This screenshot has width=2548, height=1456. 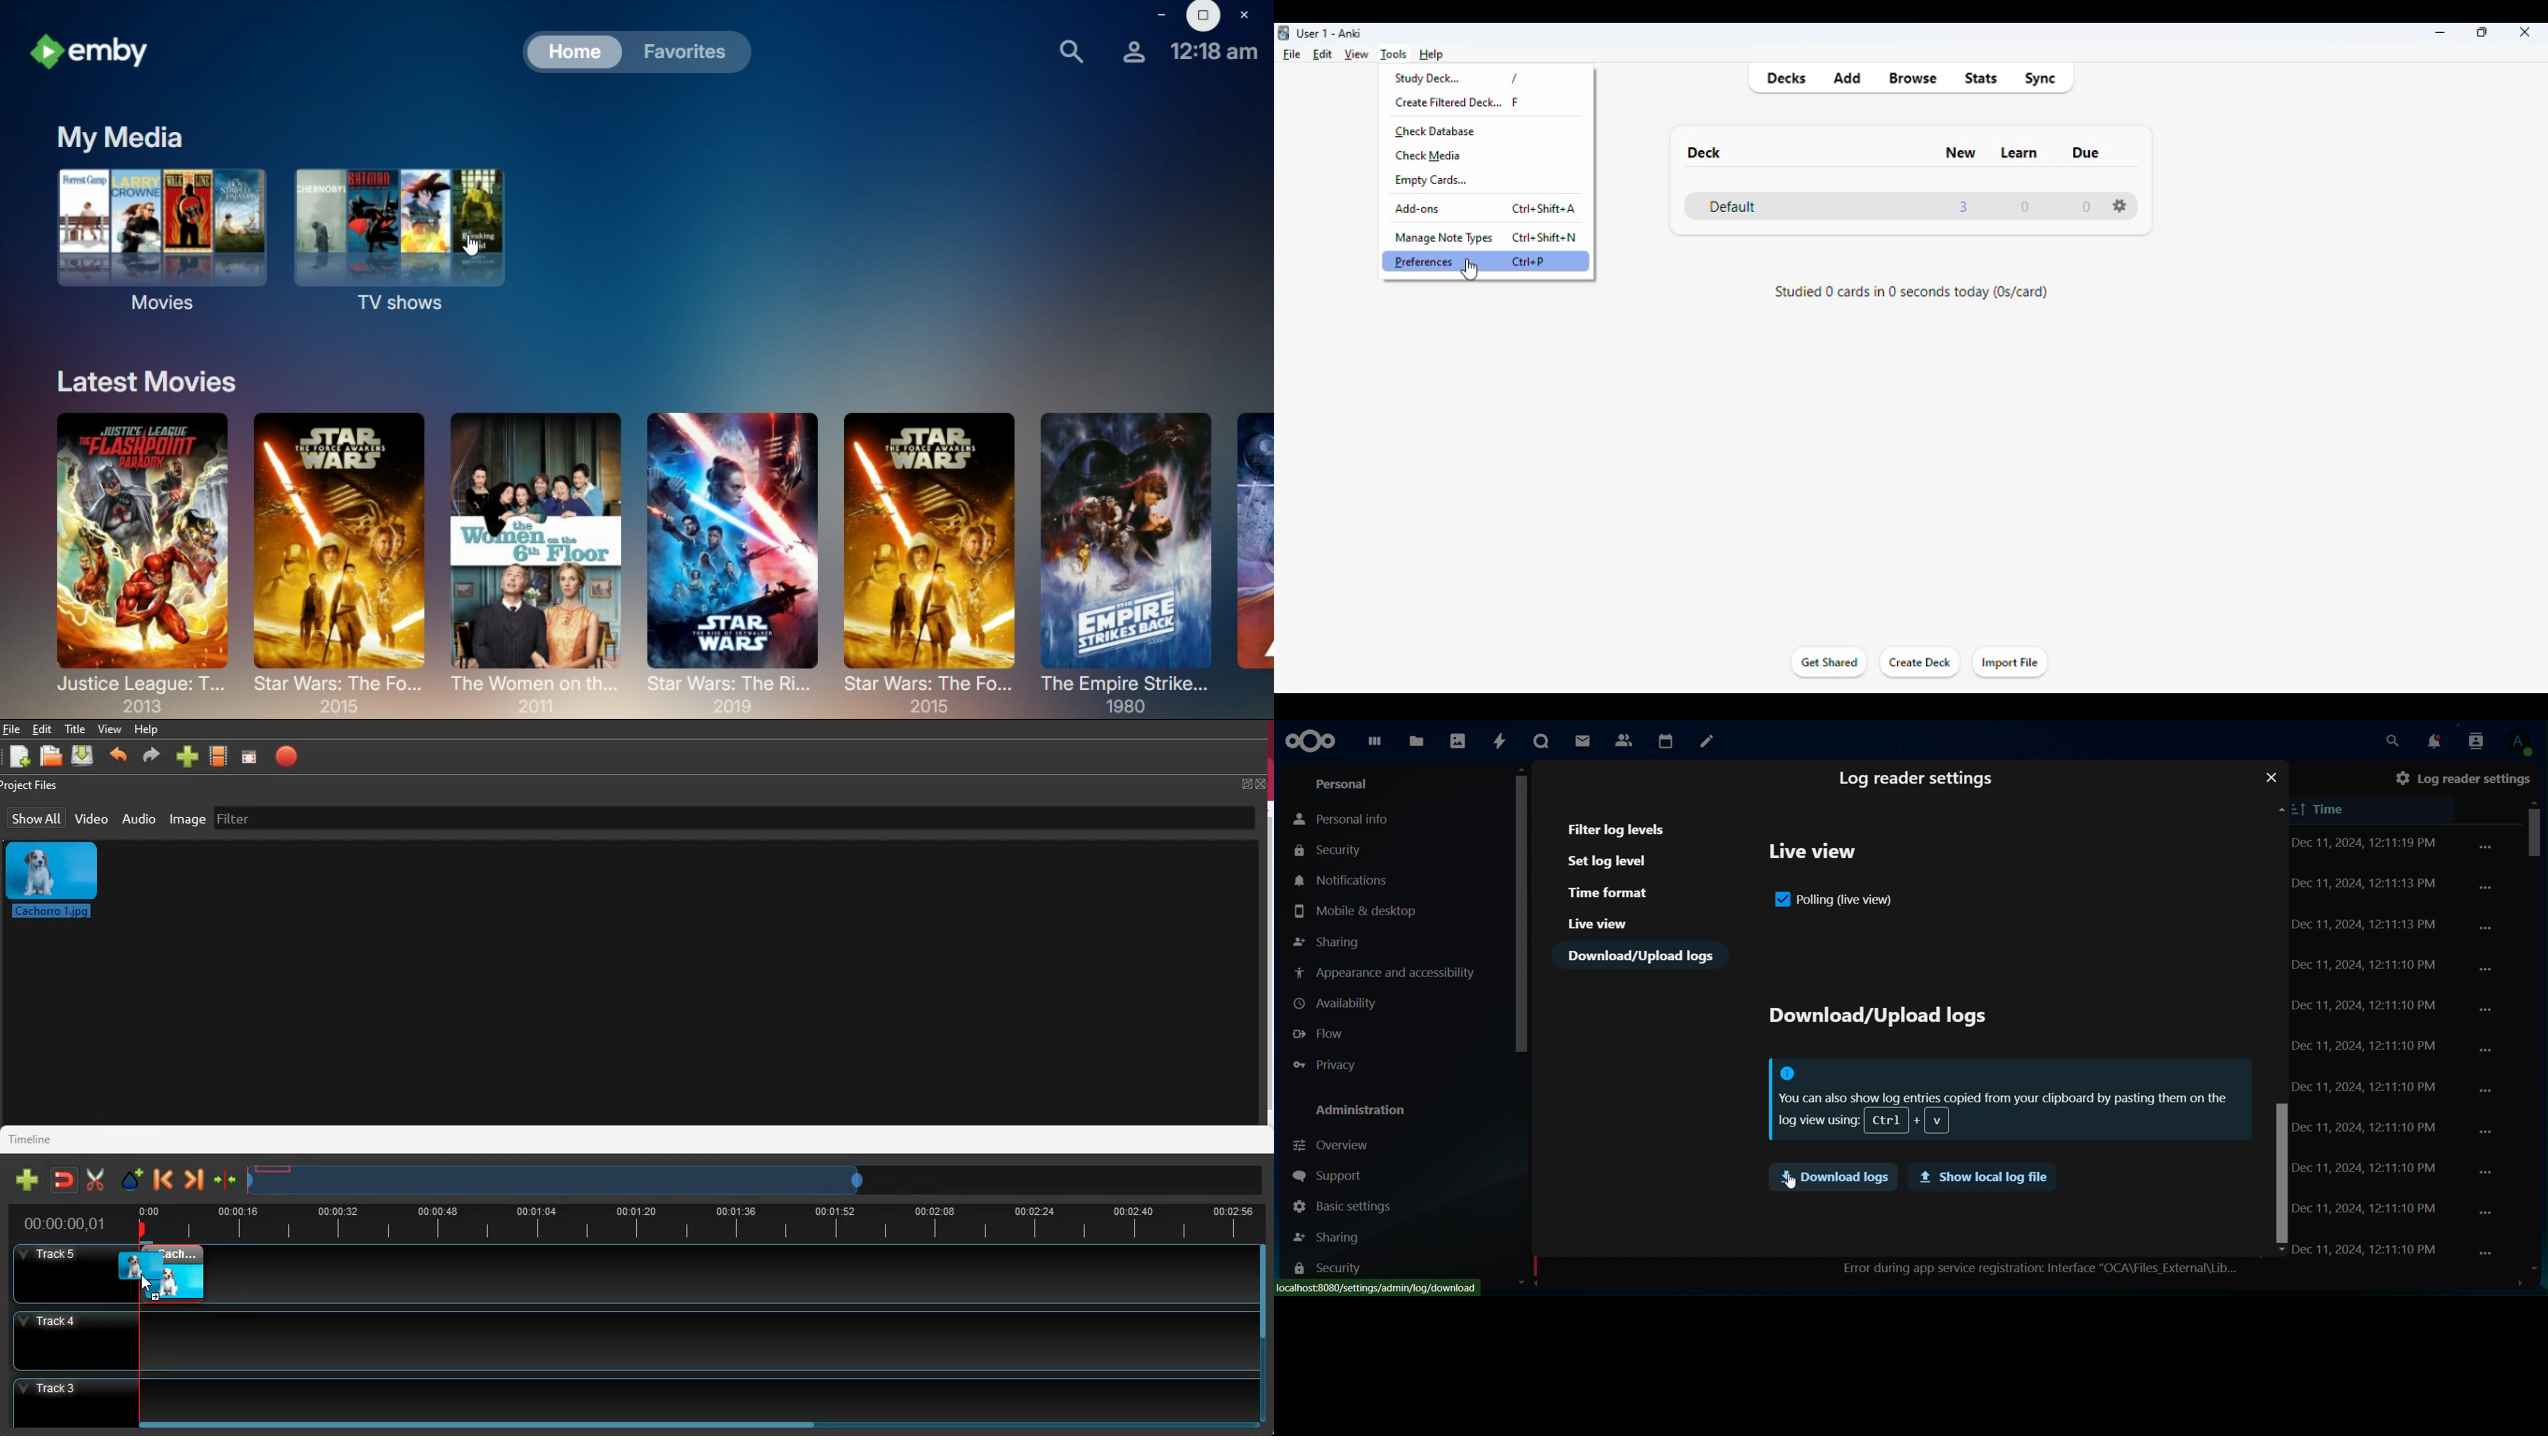 What do you see at coordinates (1522, 908) in the screenshot?
I see `scrollbar` at bounding box center [1522, 908].